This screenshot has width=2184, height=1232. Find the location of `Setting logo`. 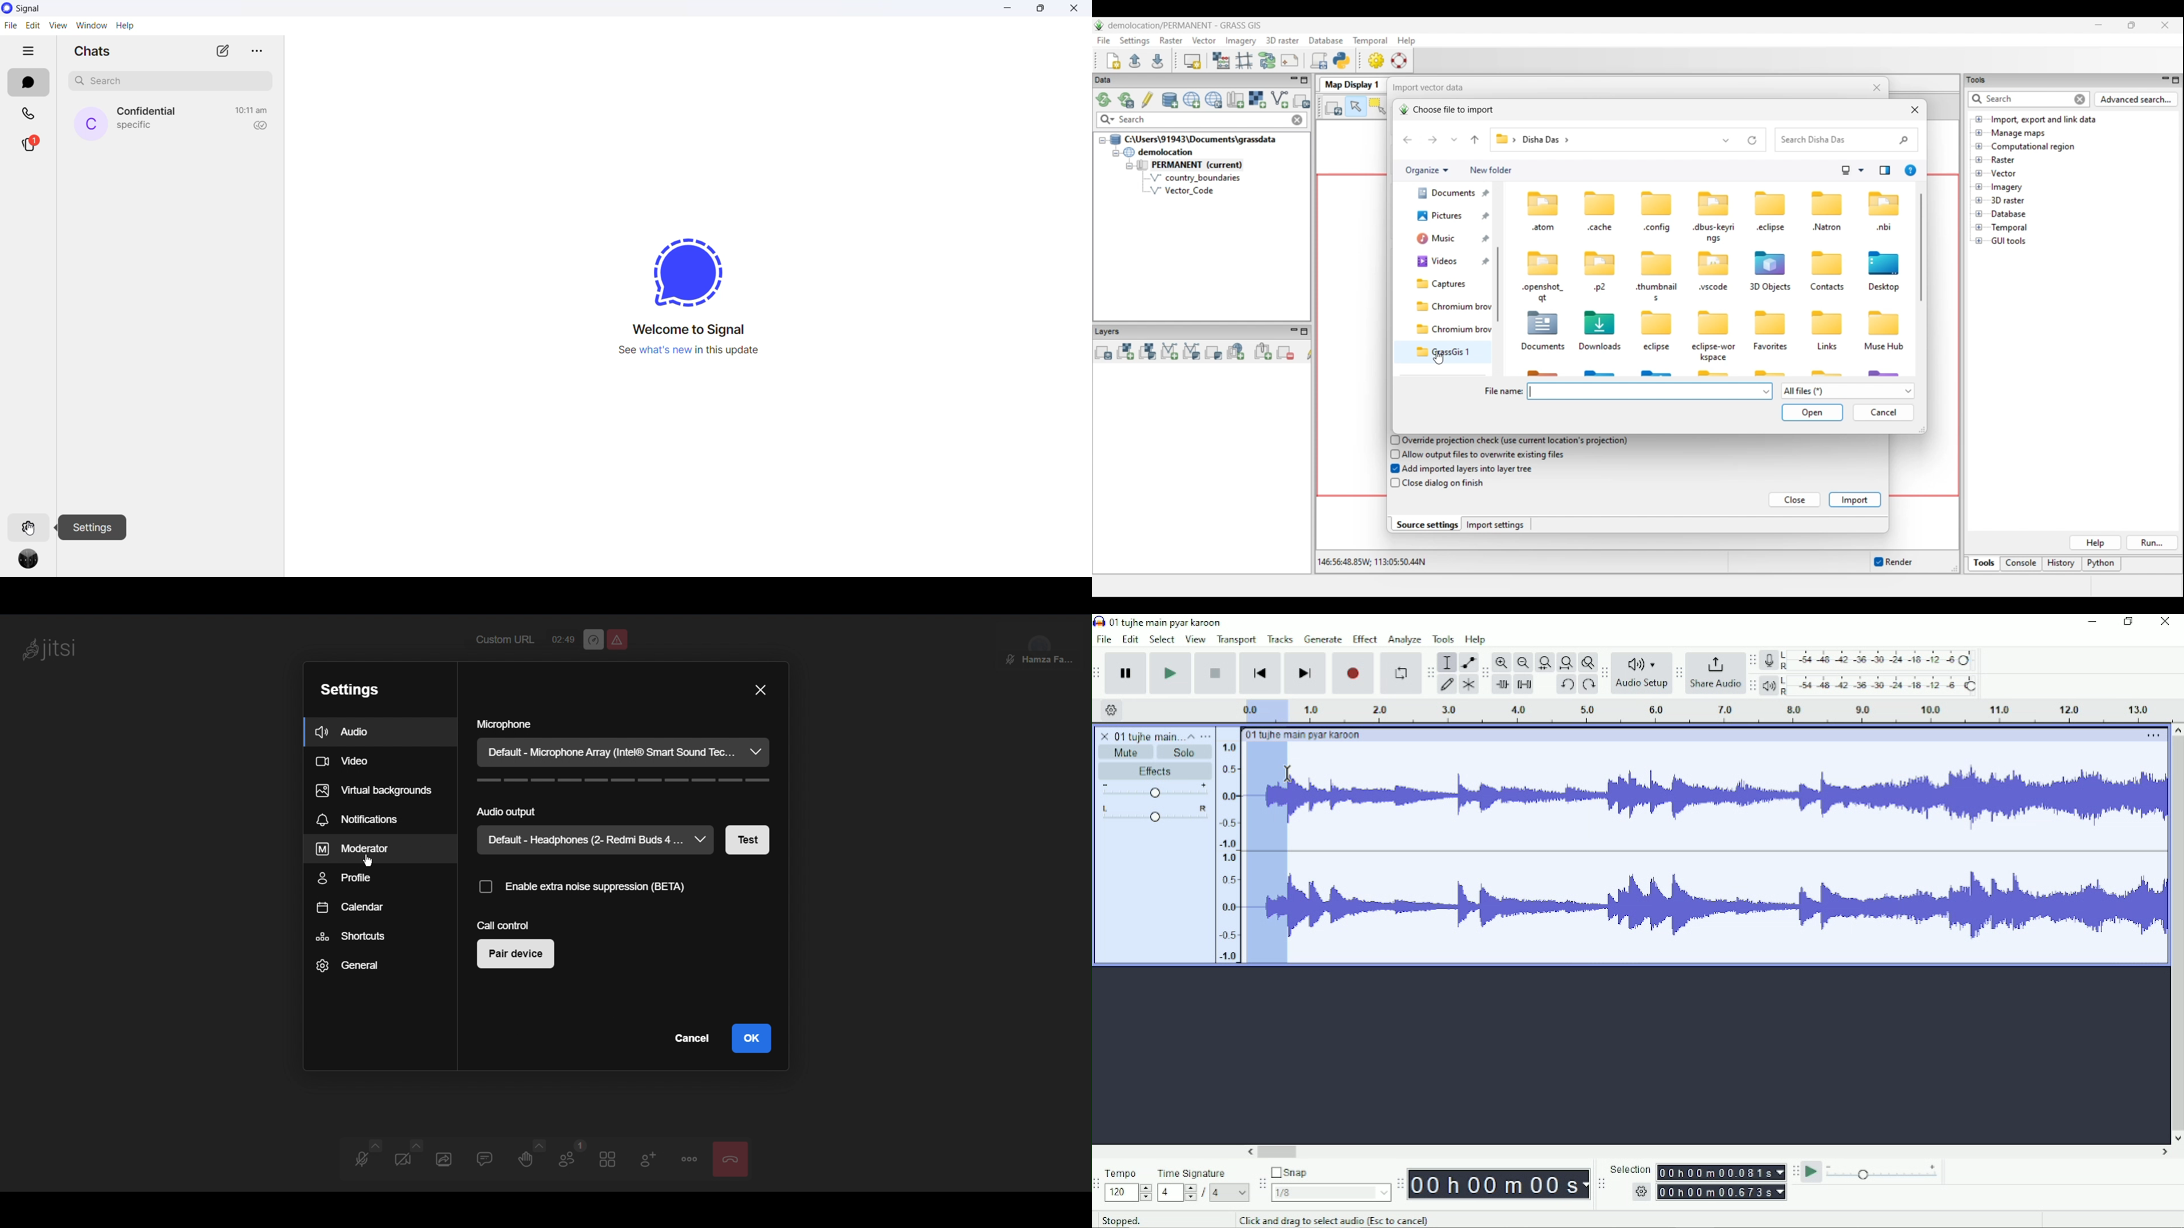

Setting logo is located at coordinates (1112, 709).